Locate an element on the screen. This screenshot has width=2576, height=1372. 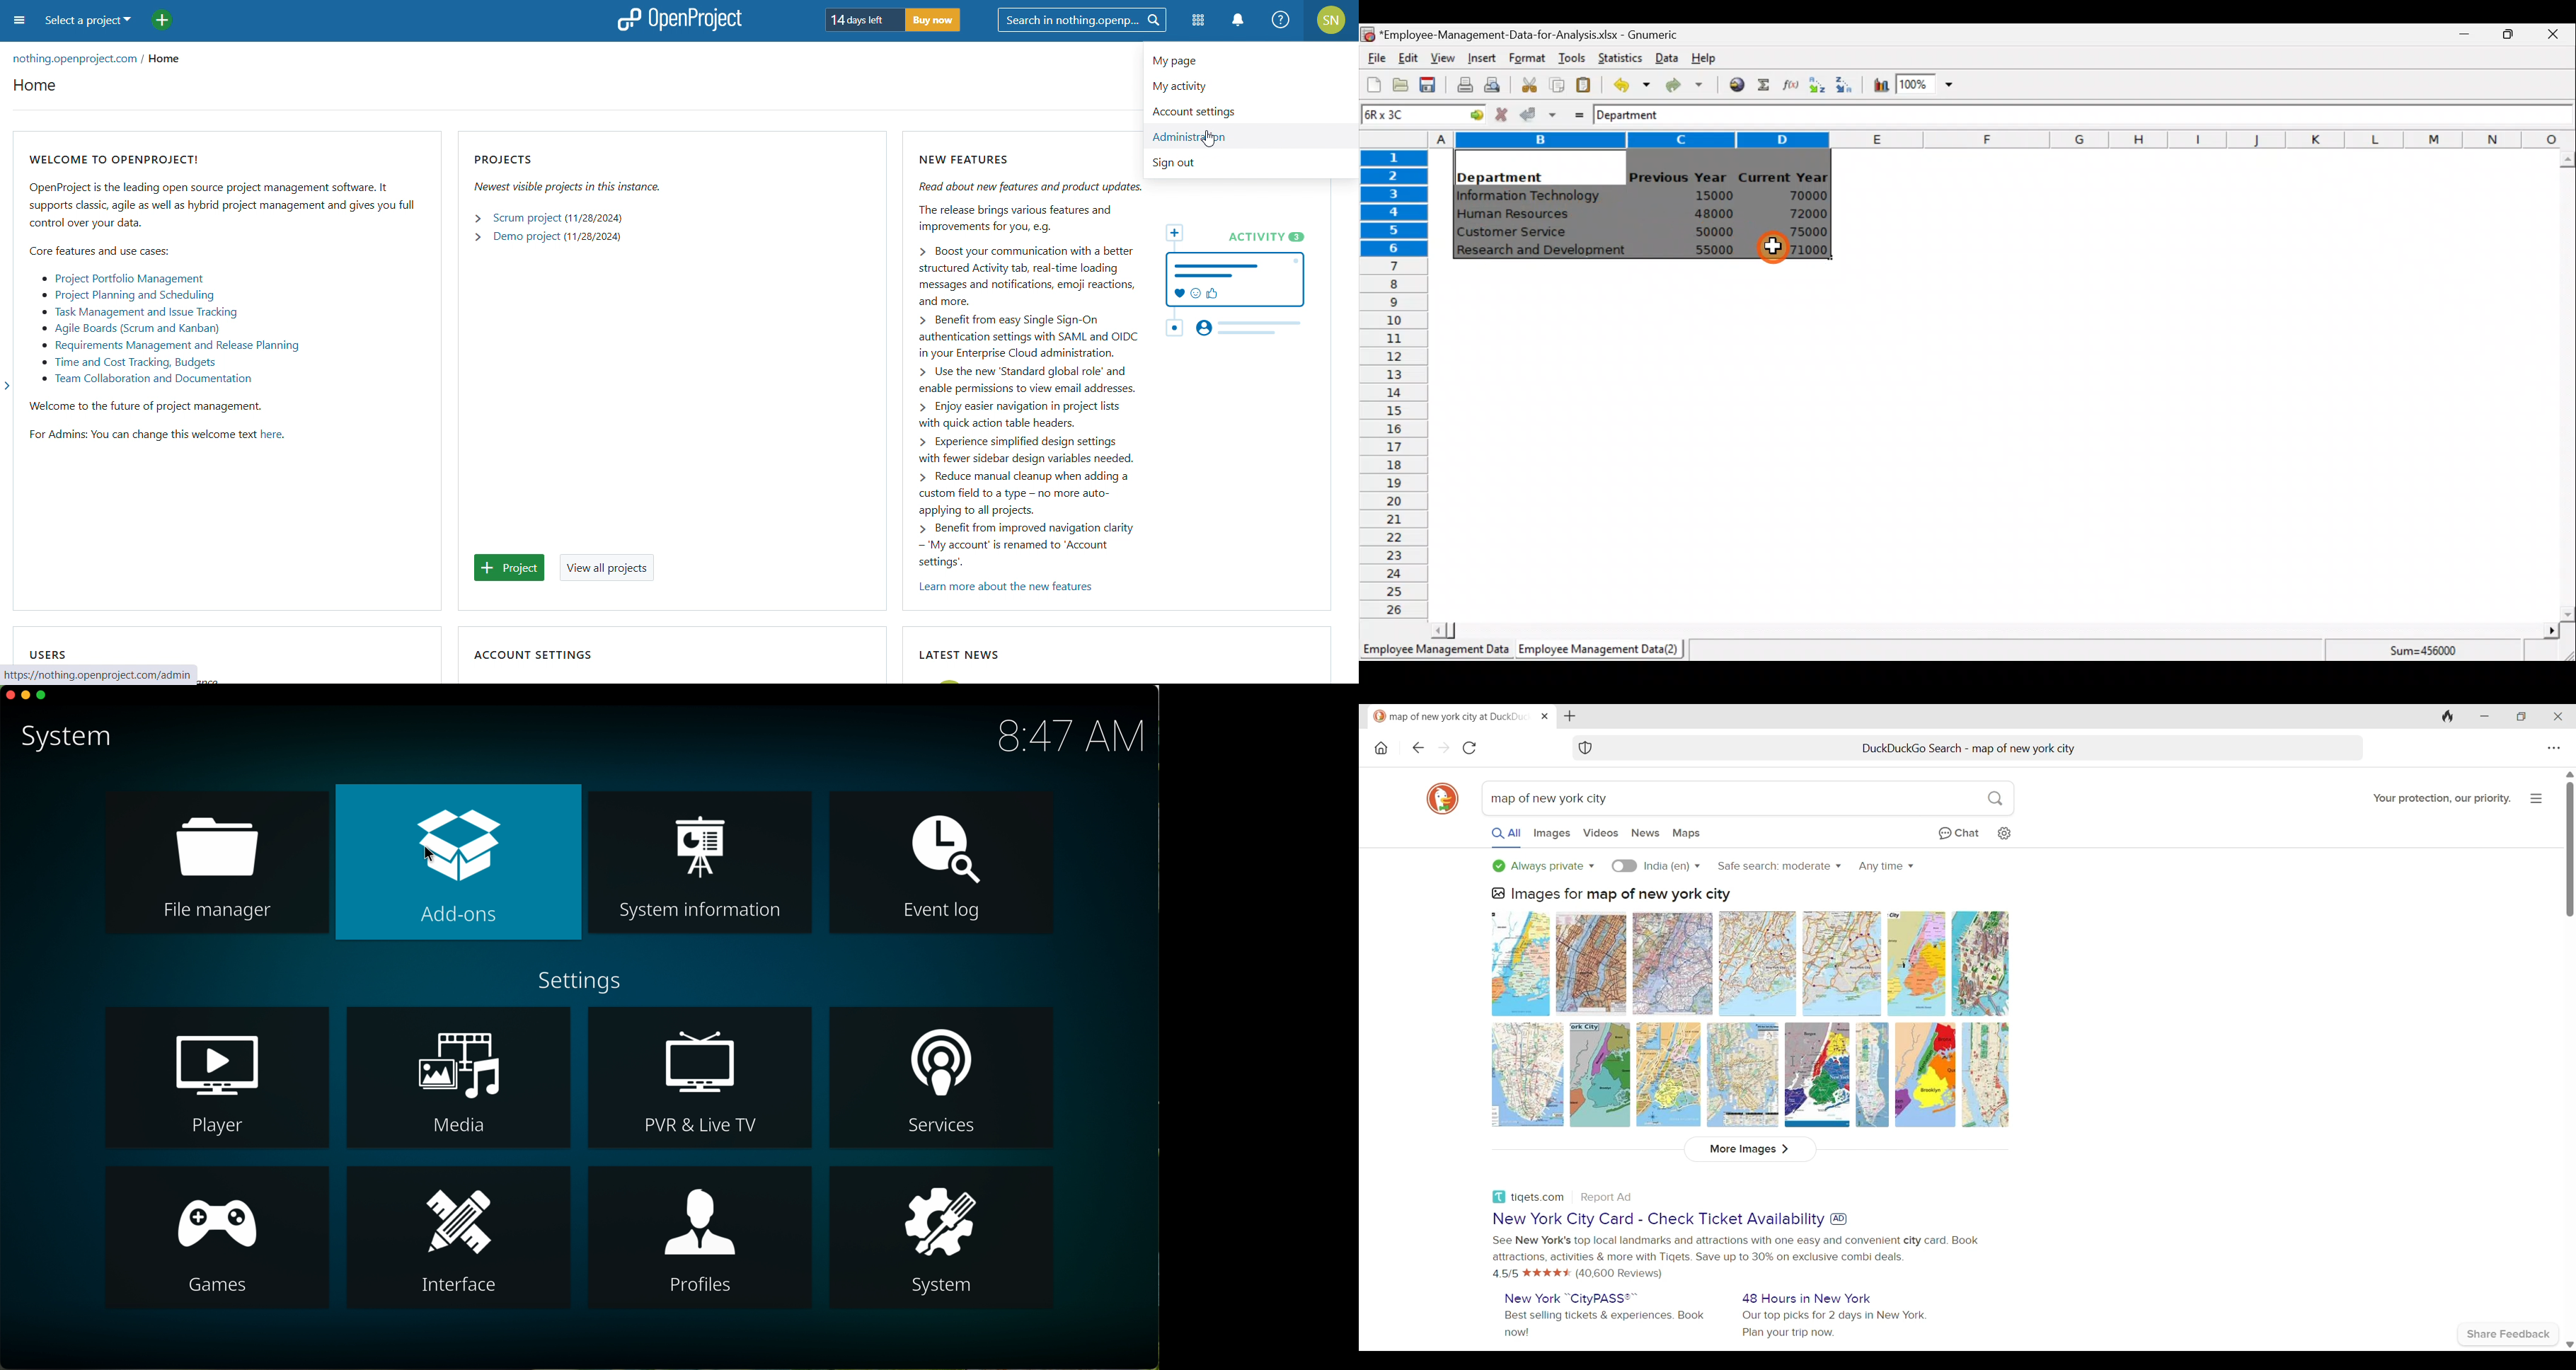
Cut the selection is located at coordinates (1526, 83).